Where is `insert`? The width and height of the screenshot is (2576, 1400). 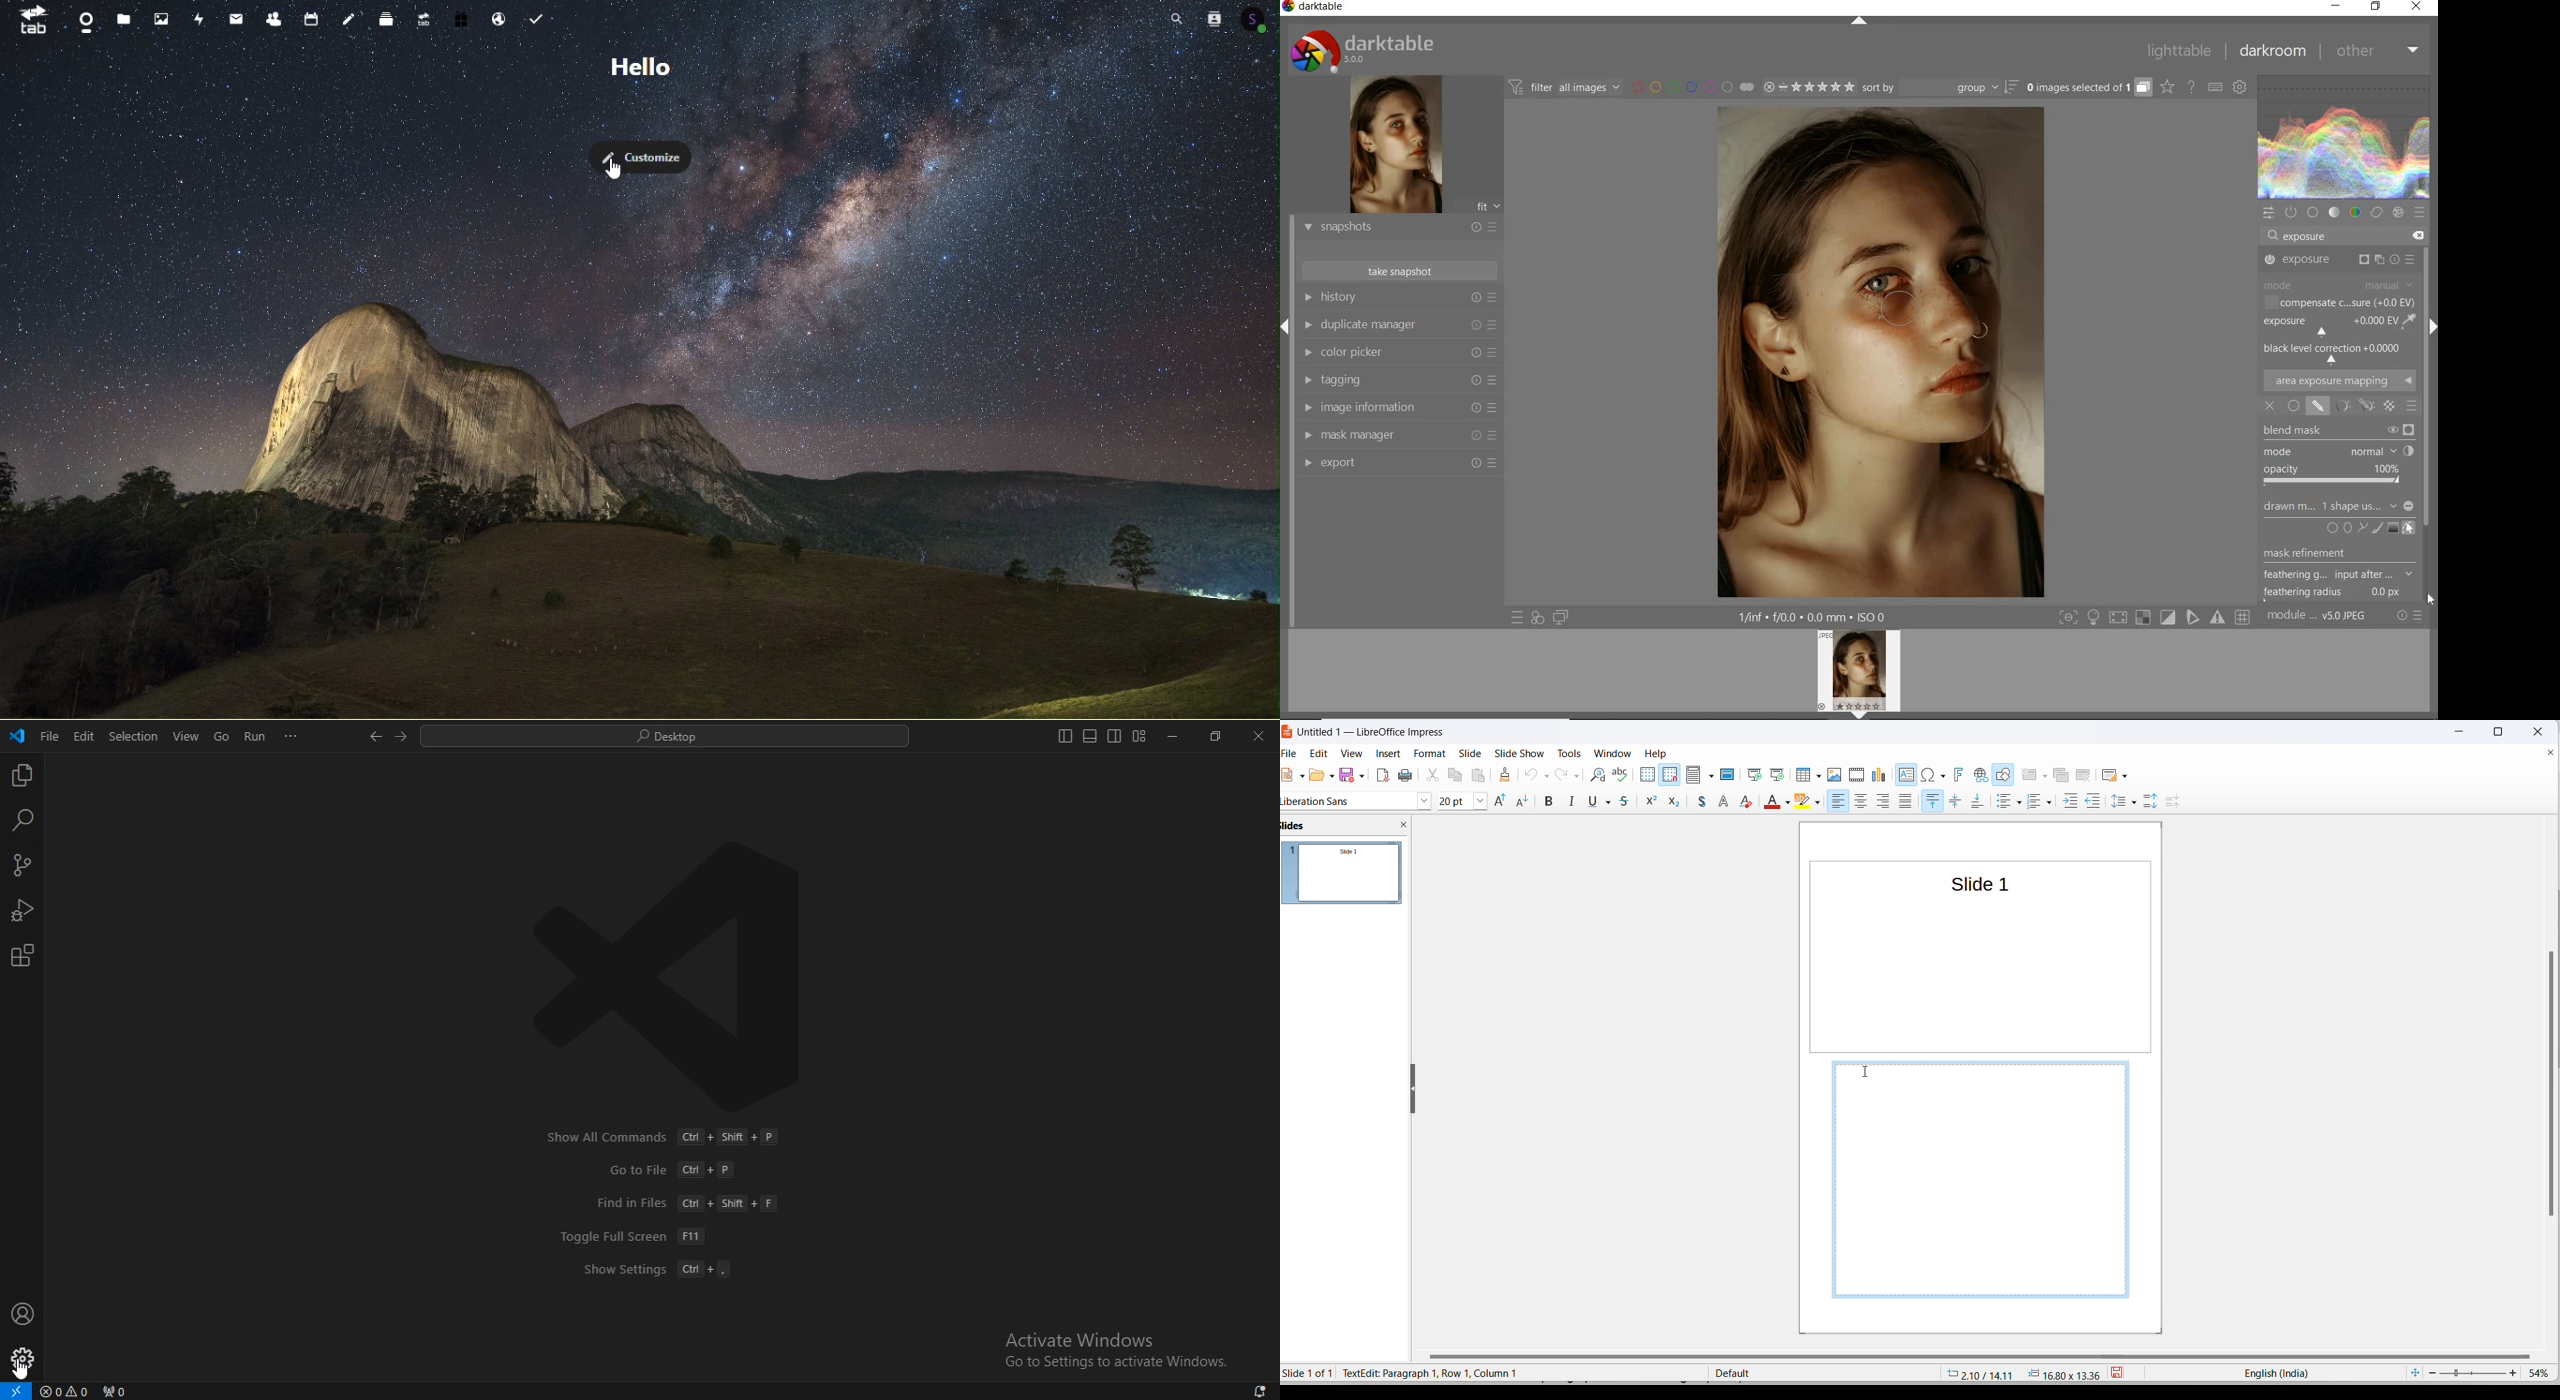 insert is located at coordinates (1390, 754).